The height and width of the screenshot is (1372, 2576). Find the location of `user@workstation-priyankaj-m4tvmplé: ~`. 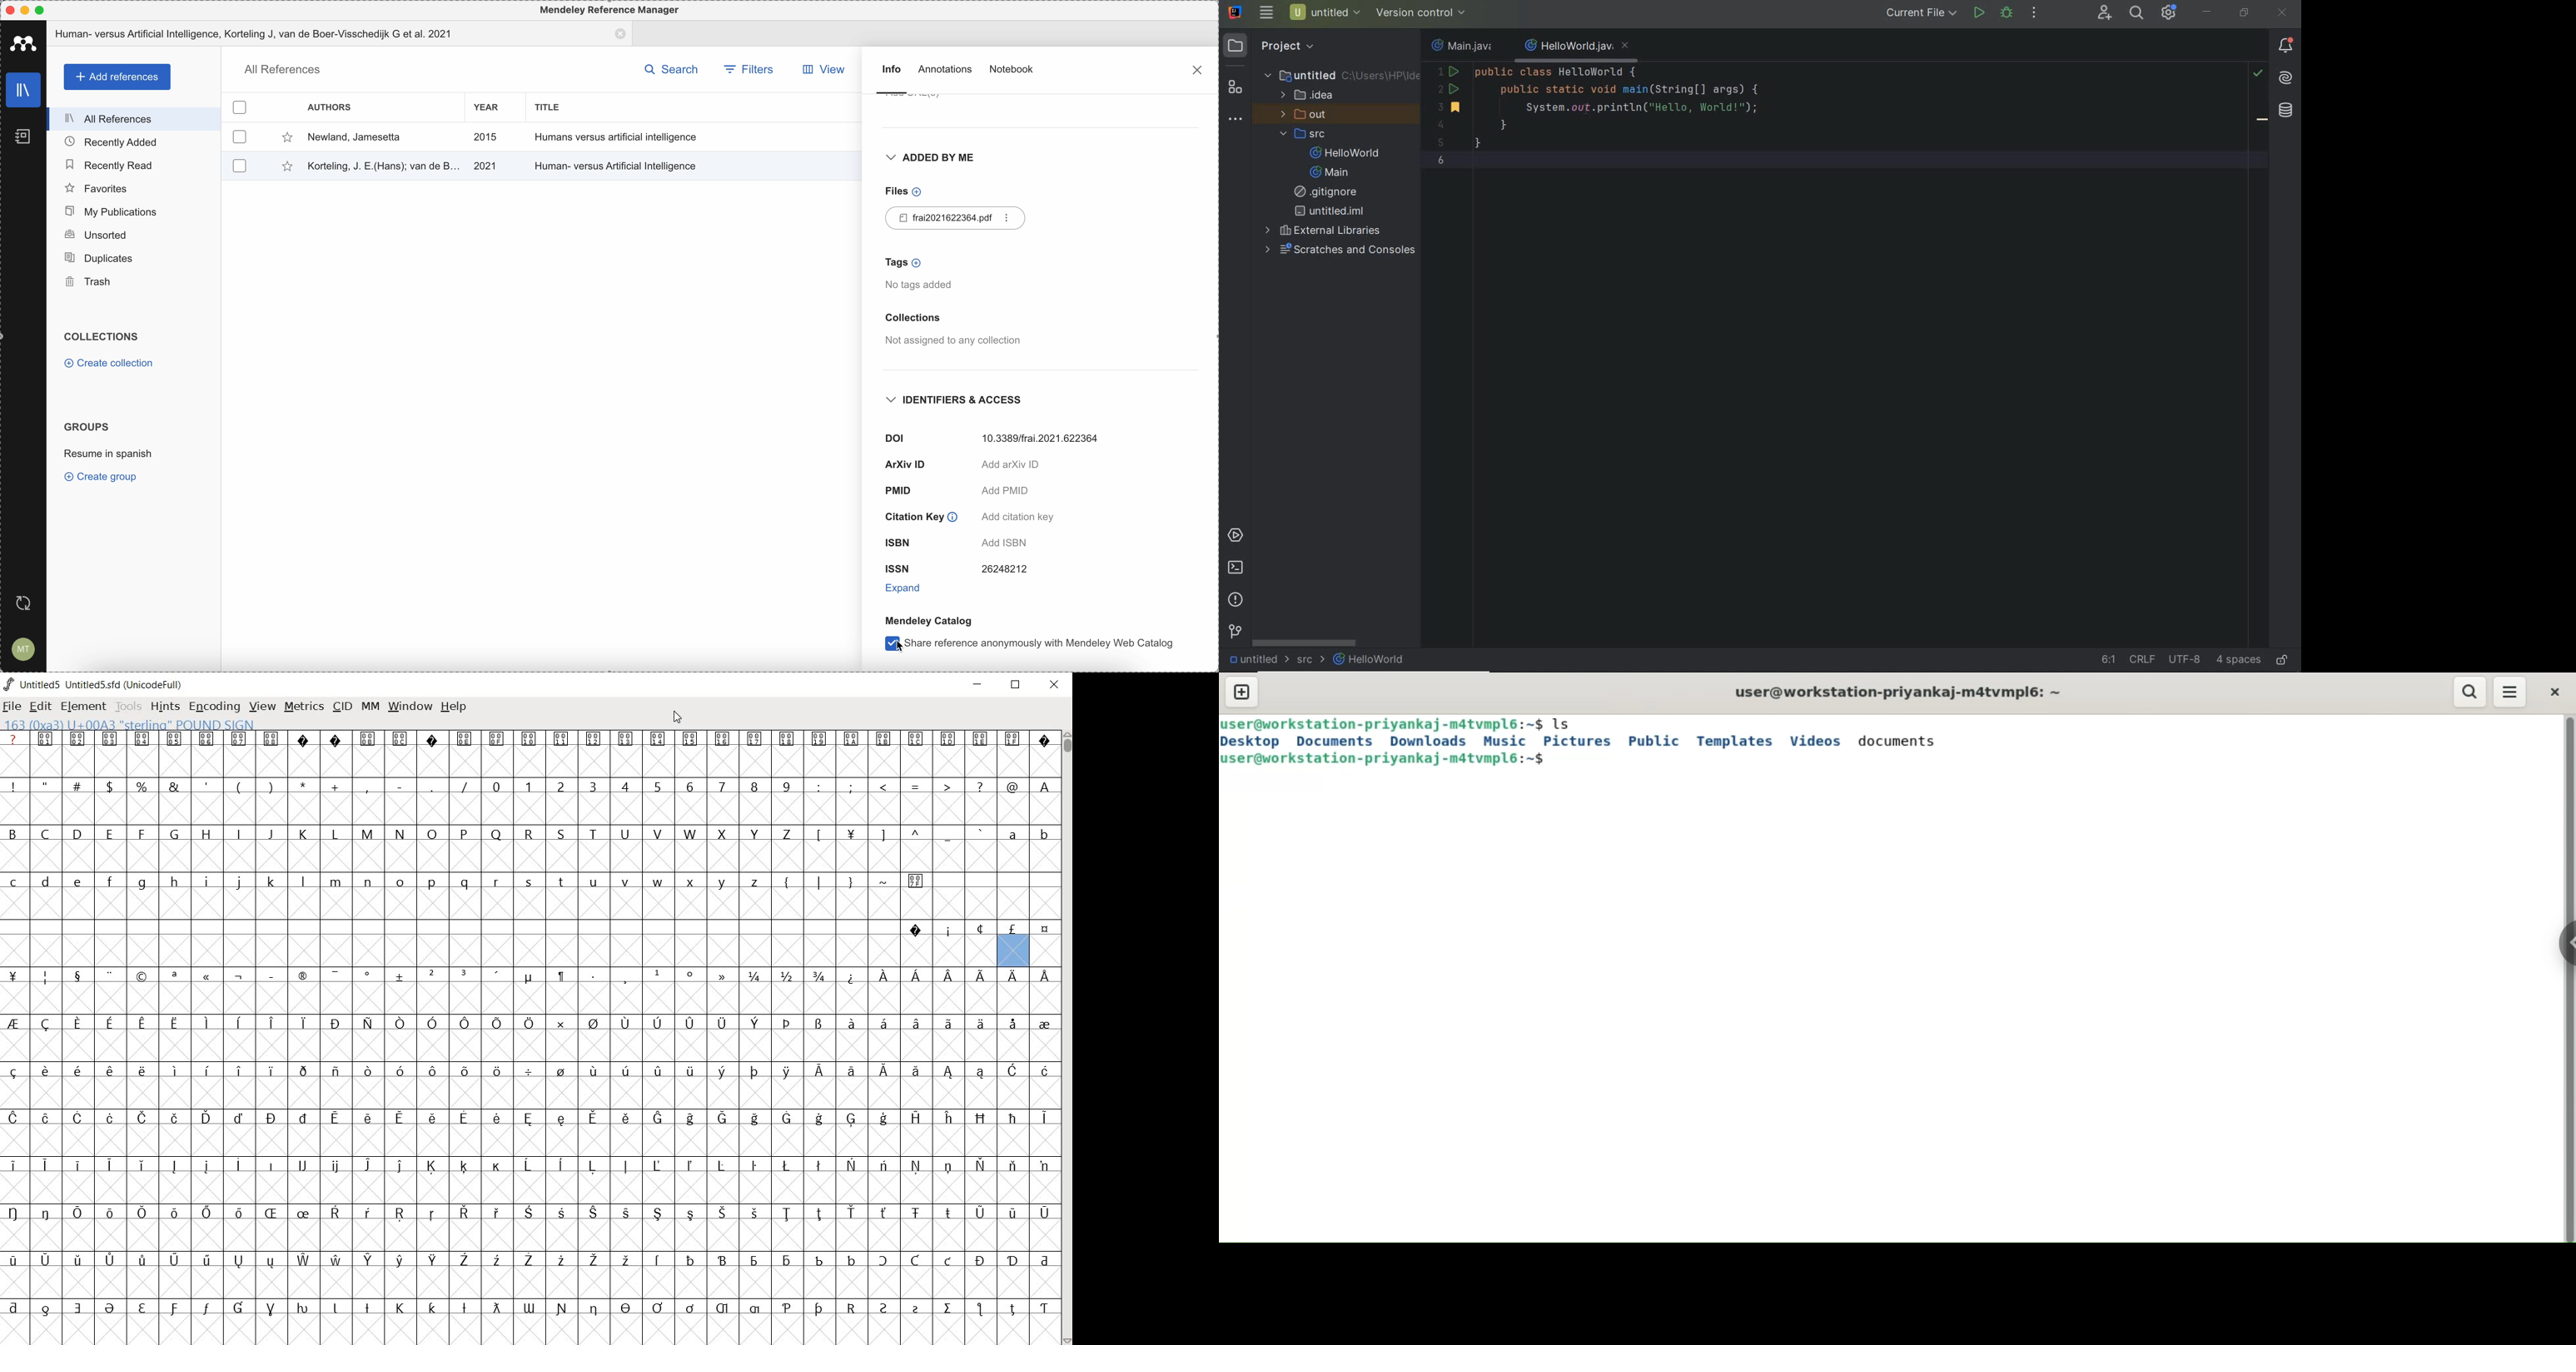

user@workstation-priyankaj-m4tvmplé: ~ is located at coordinates (1900, 693).